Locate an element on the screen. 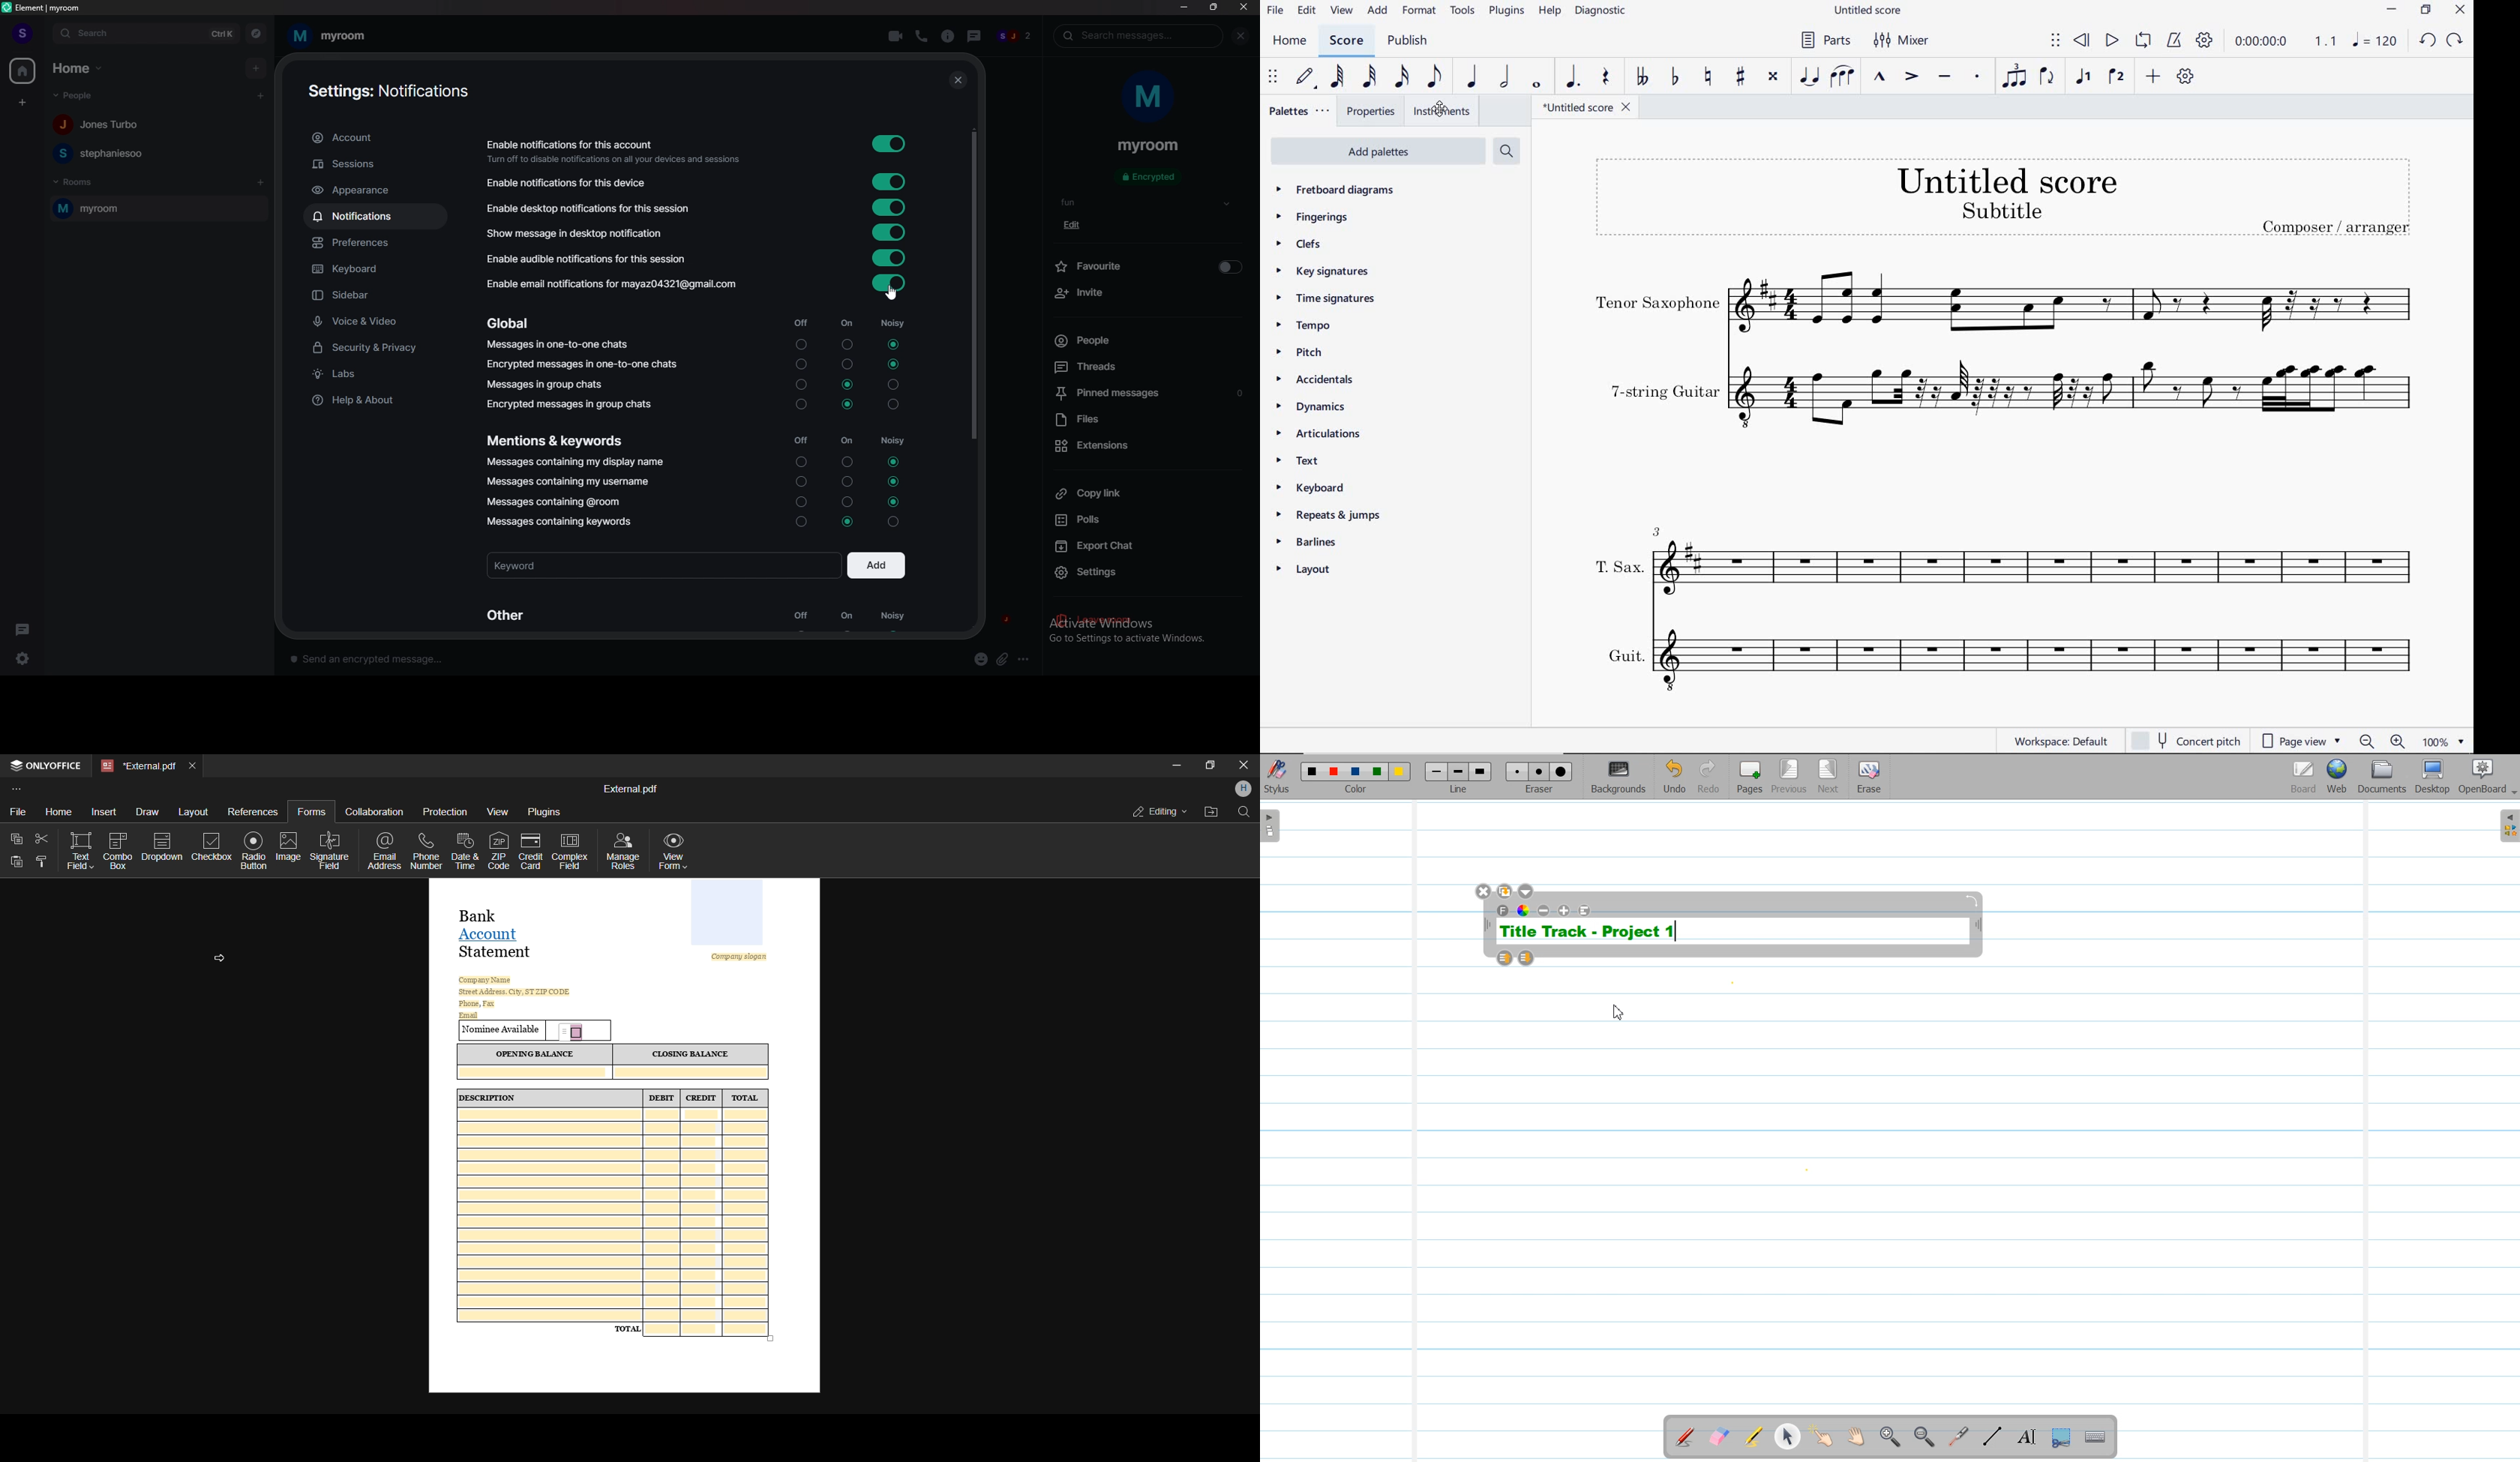  SELECT TO MOVE is located at coordinates (2056, 43).